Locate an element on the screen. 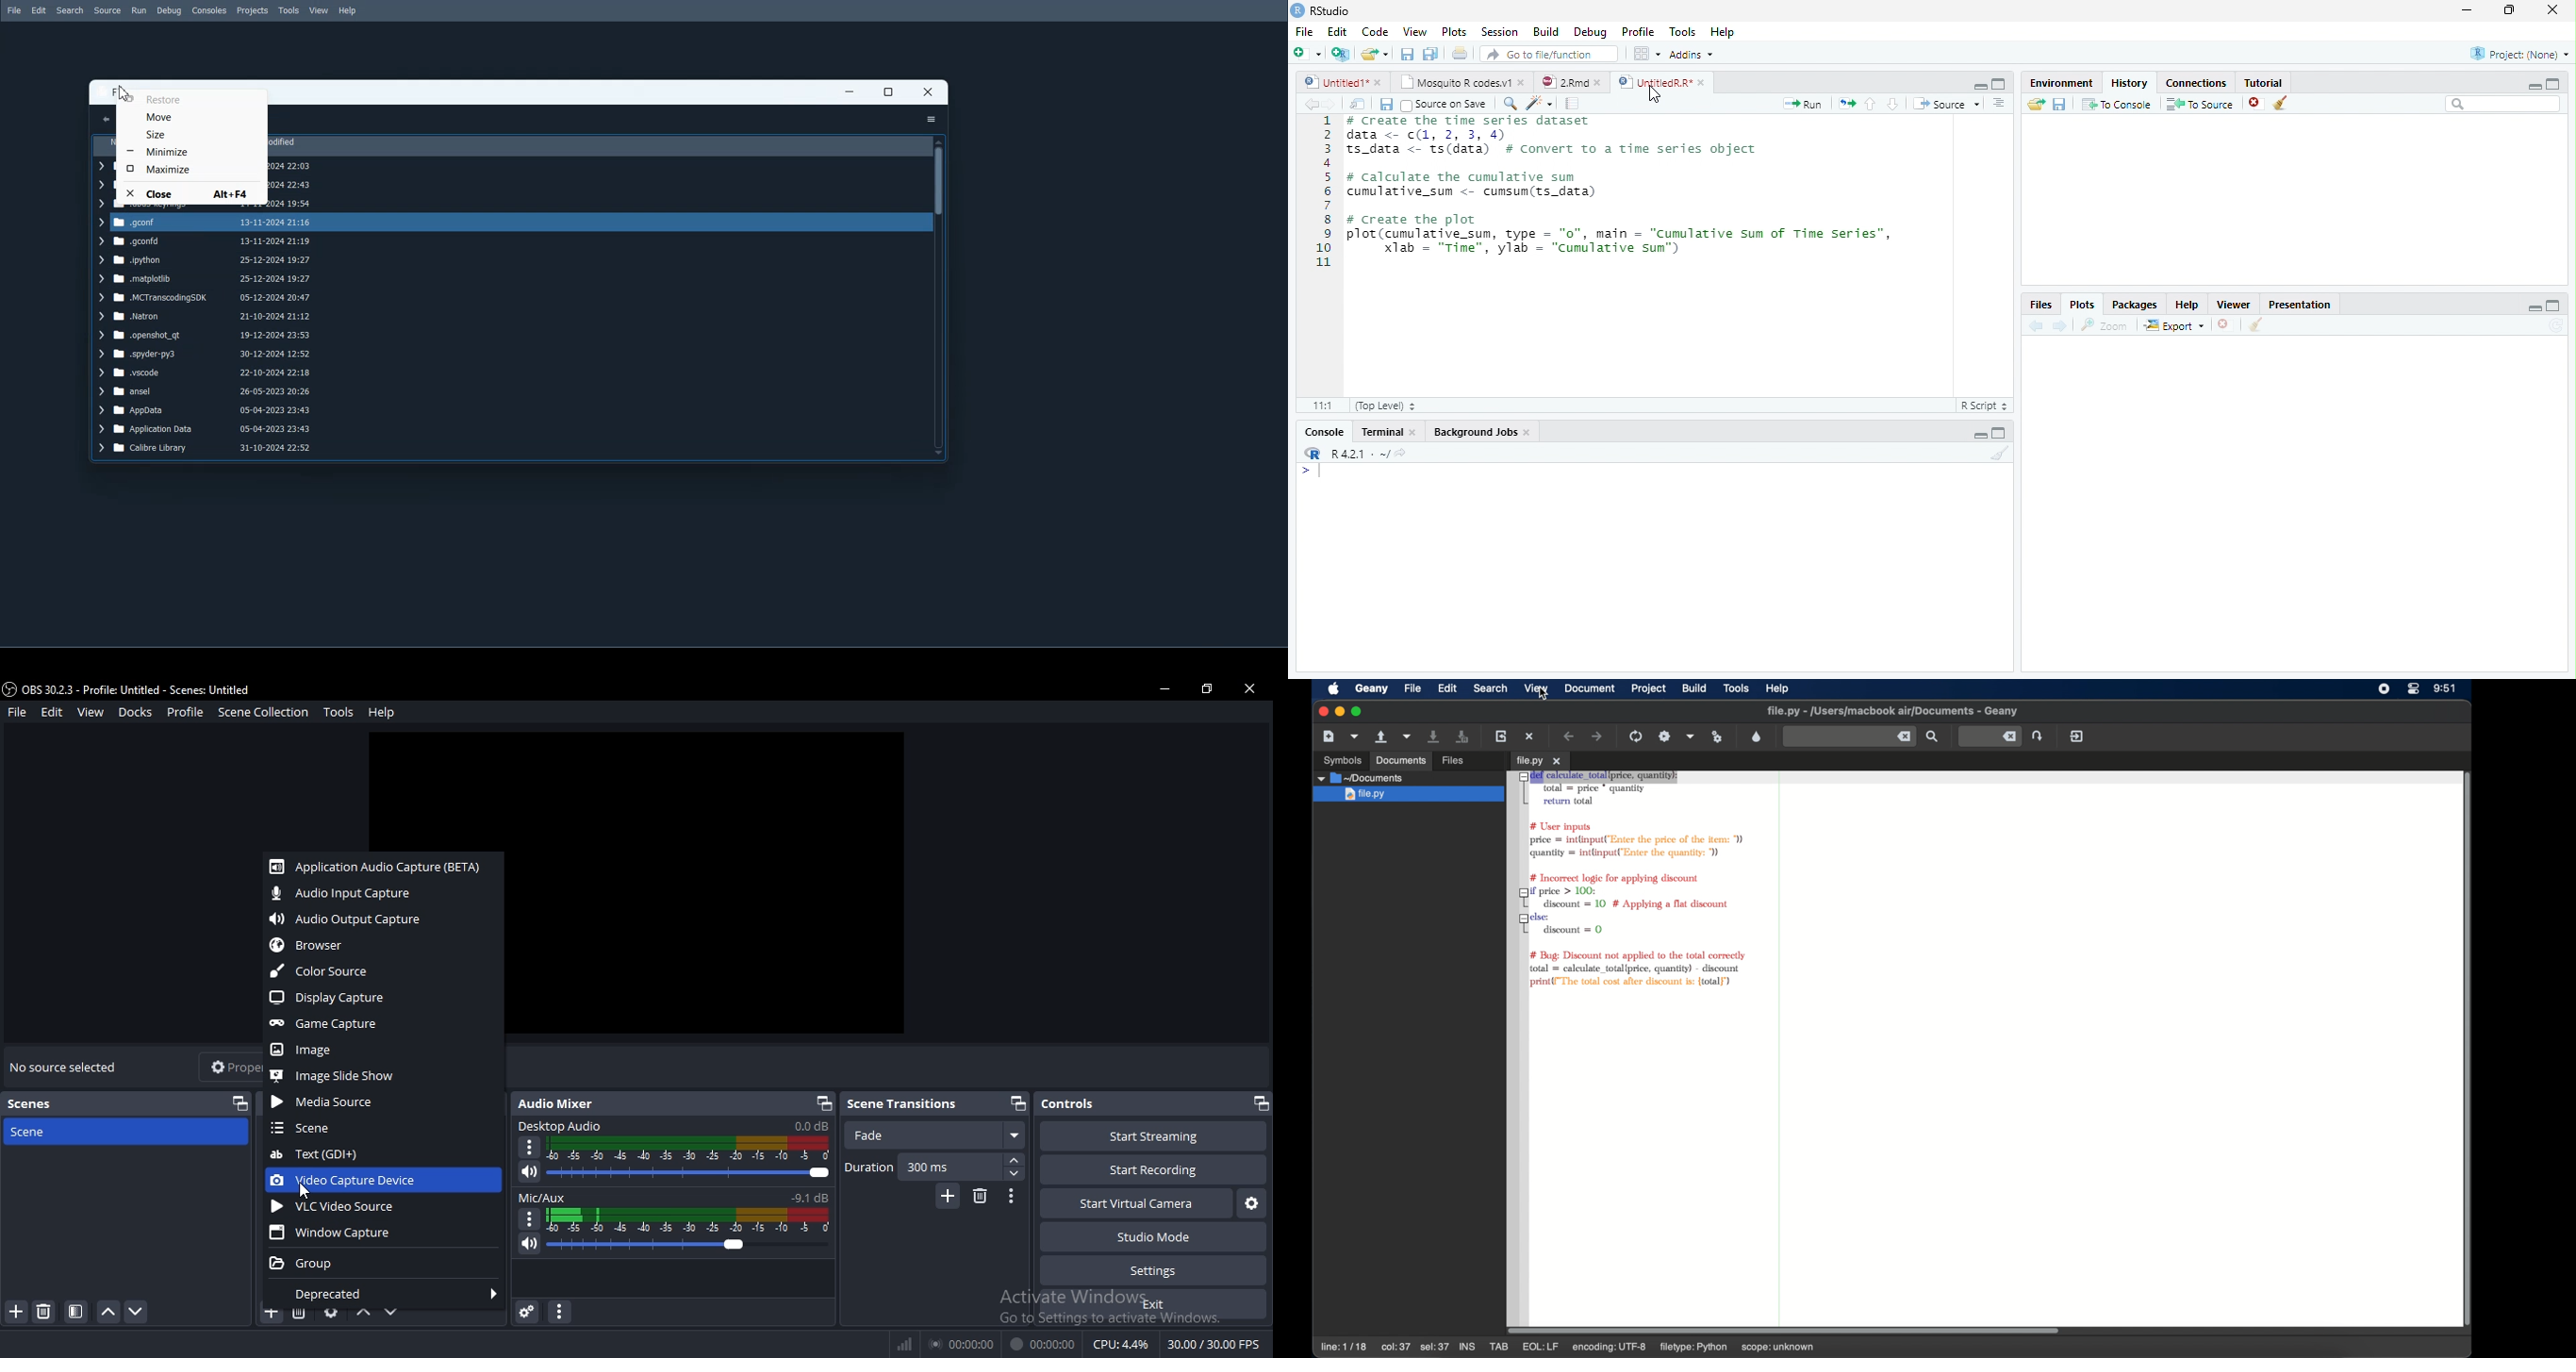  deprecated is located at coordinates (325, 1296).